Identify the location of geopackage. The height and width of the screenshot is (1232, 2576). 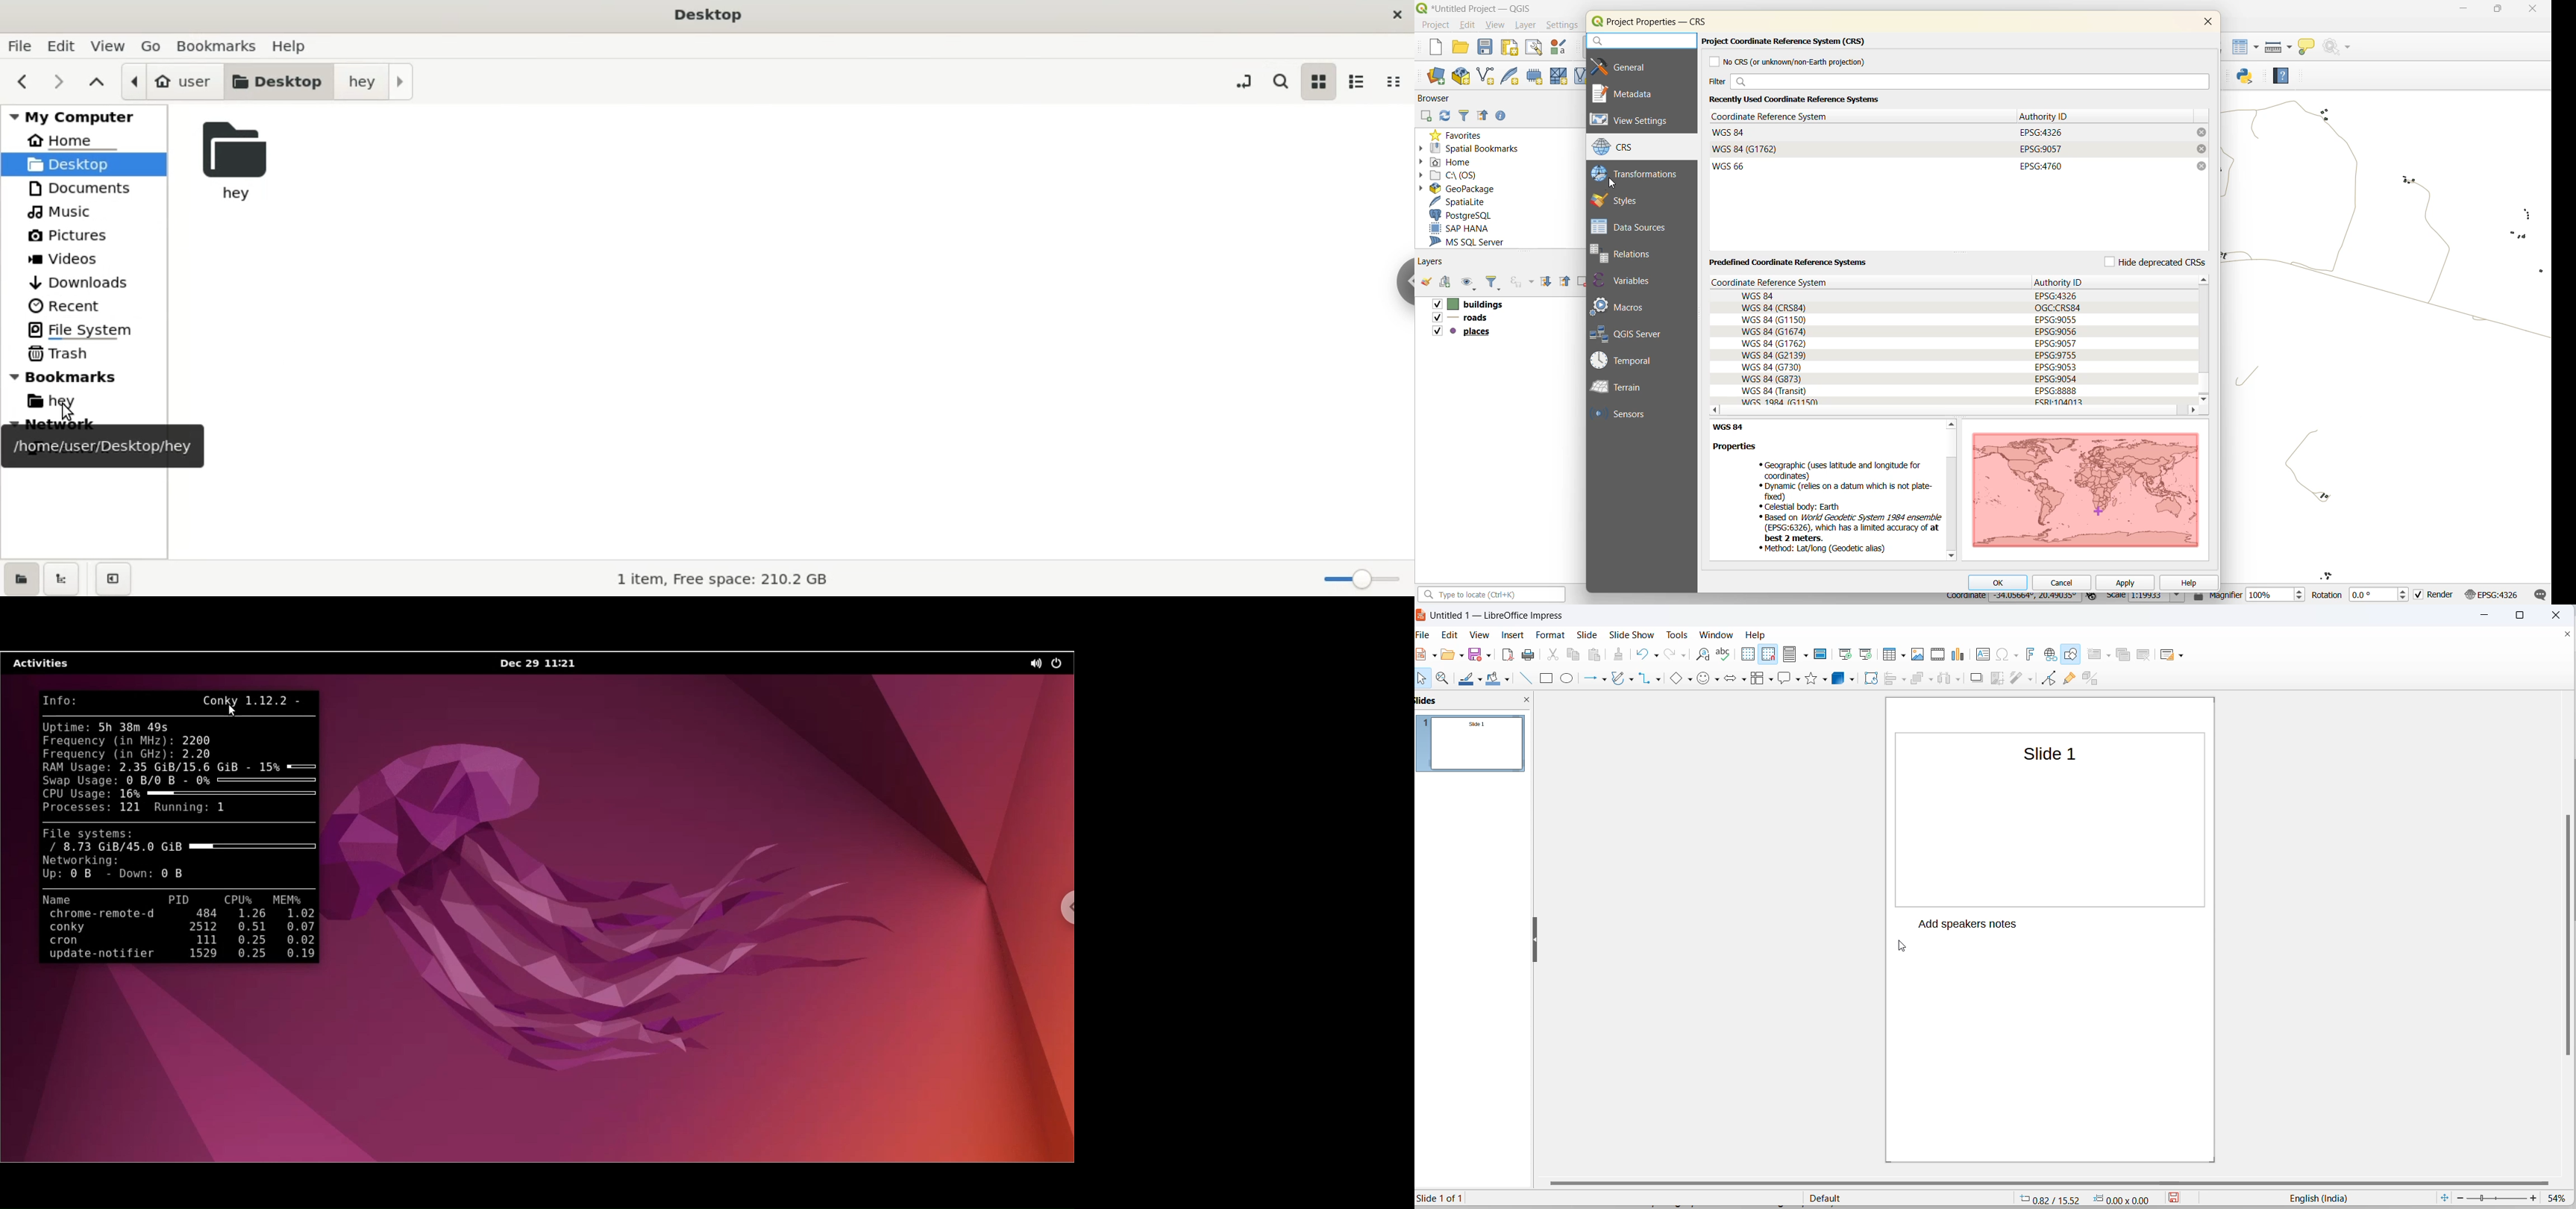
(1458, 188).